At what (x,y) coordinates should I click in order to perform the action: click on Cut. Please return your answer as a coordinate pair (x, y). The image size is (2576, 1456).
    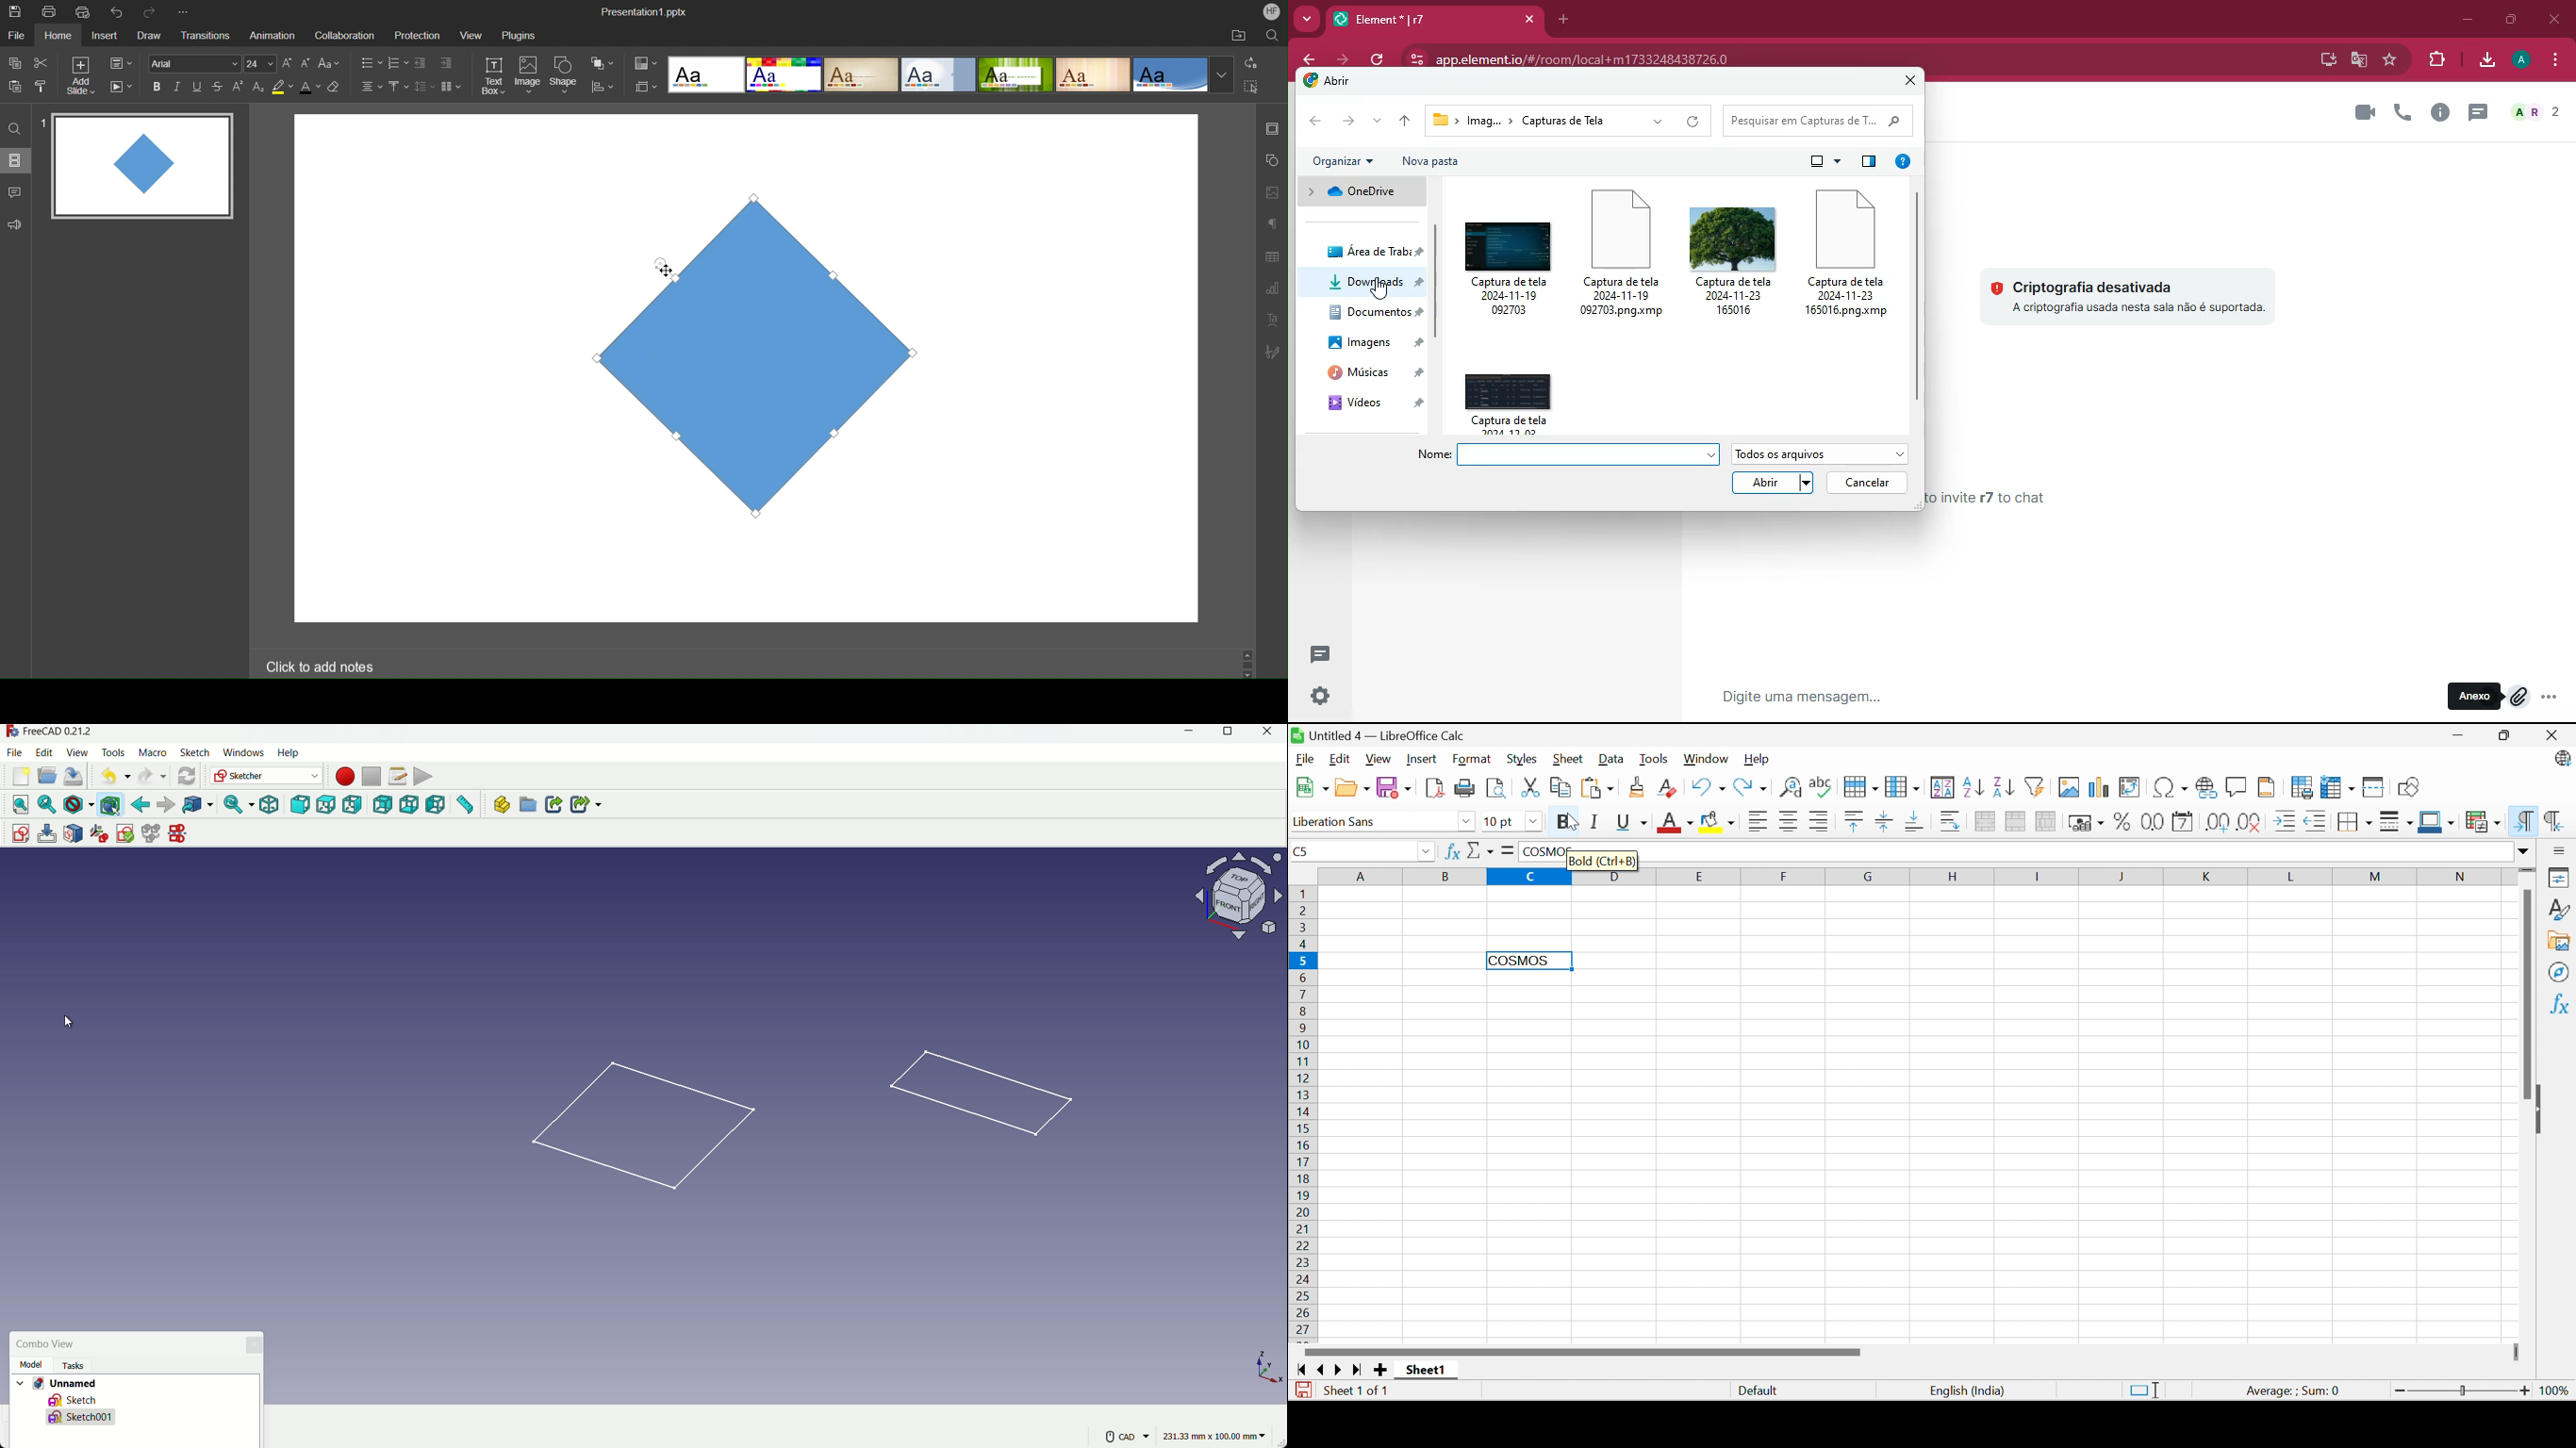
    Looking at the image, I should click on (1533, 787).